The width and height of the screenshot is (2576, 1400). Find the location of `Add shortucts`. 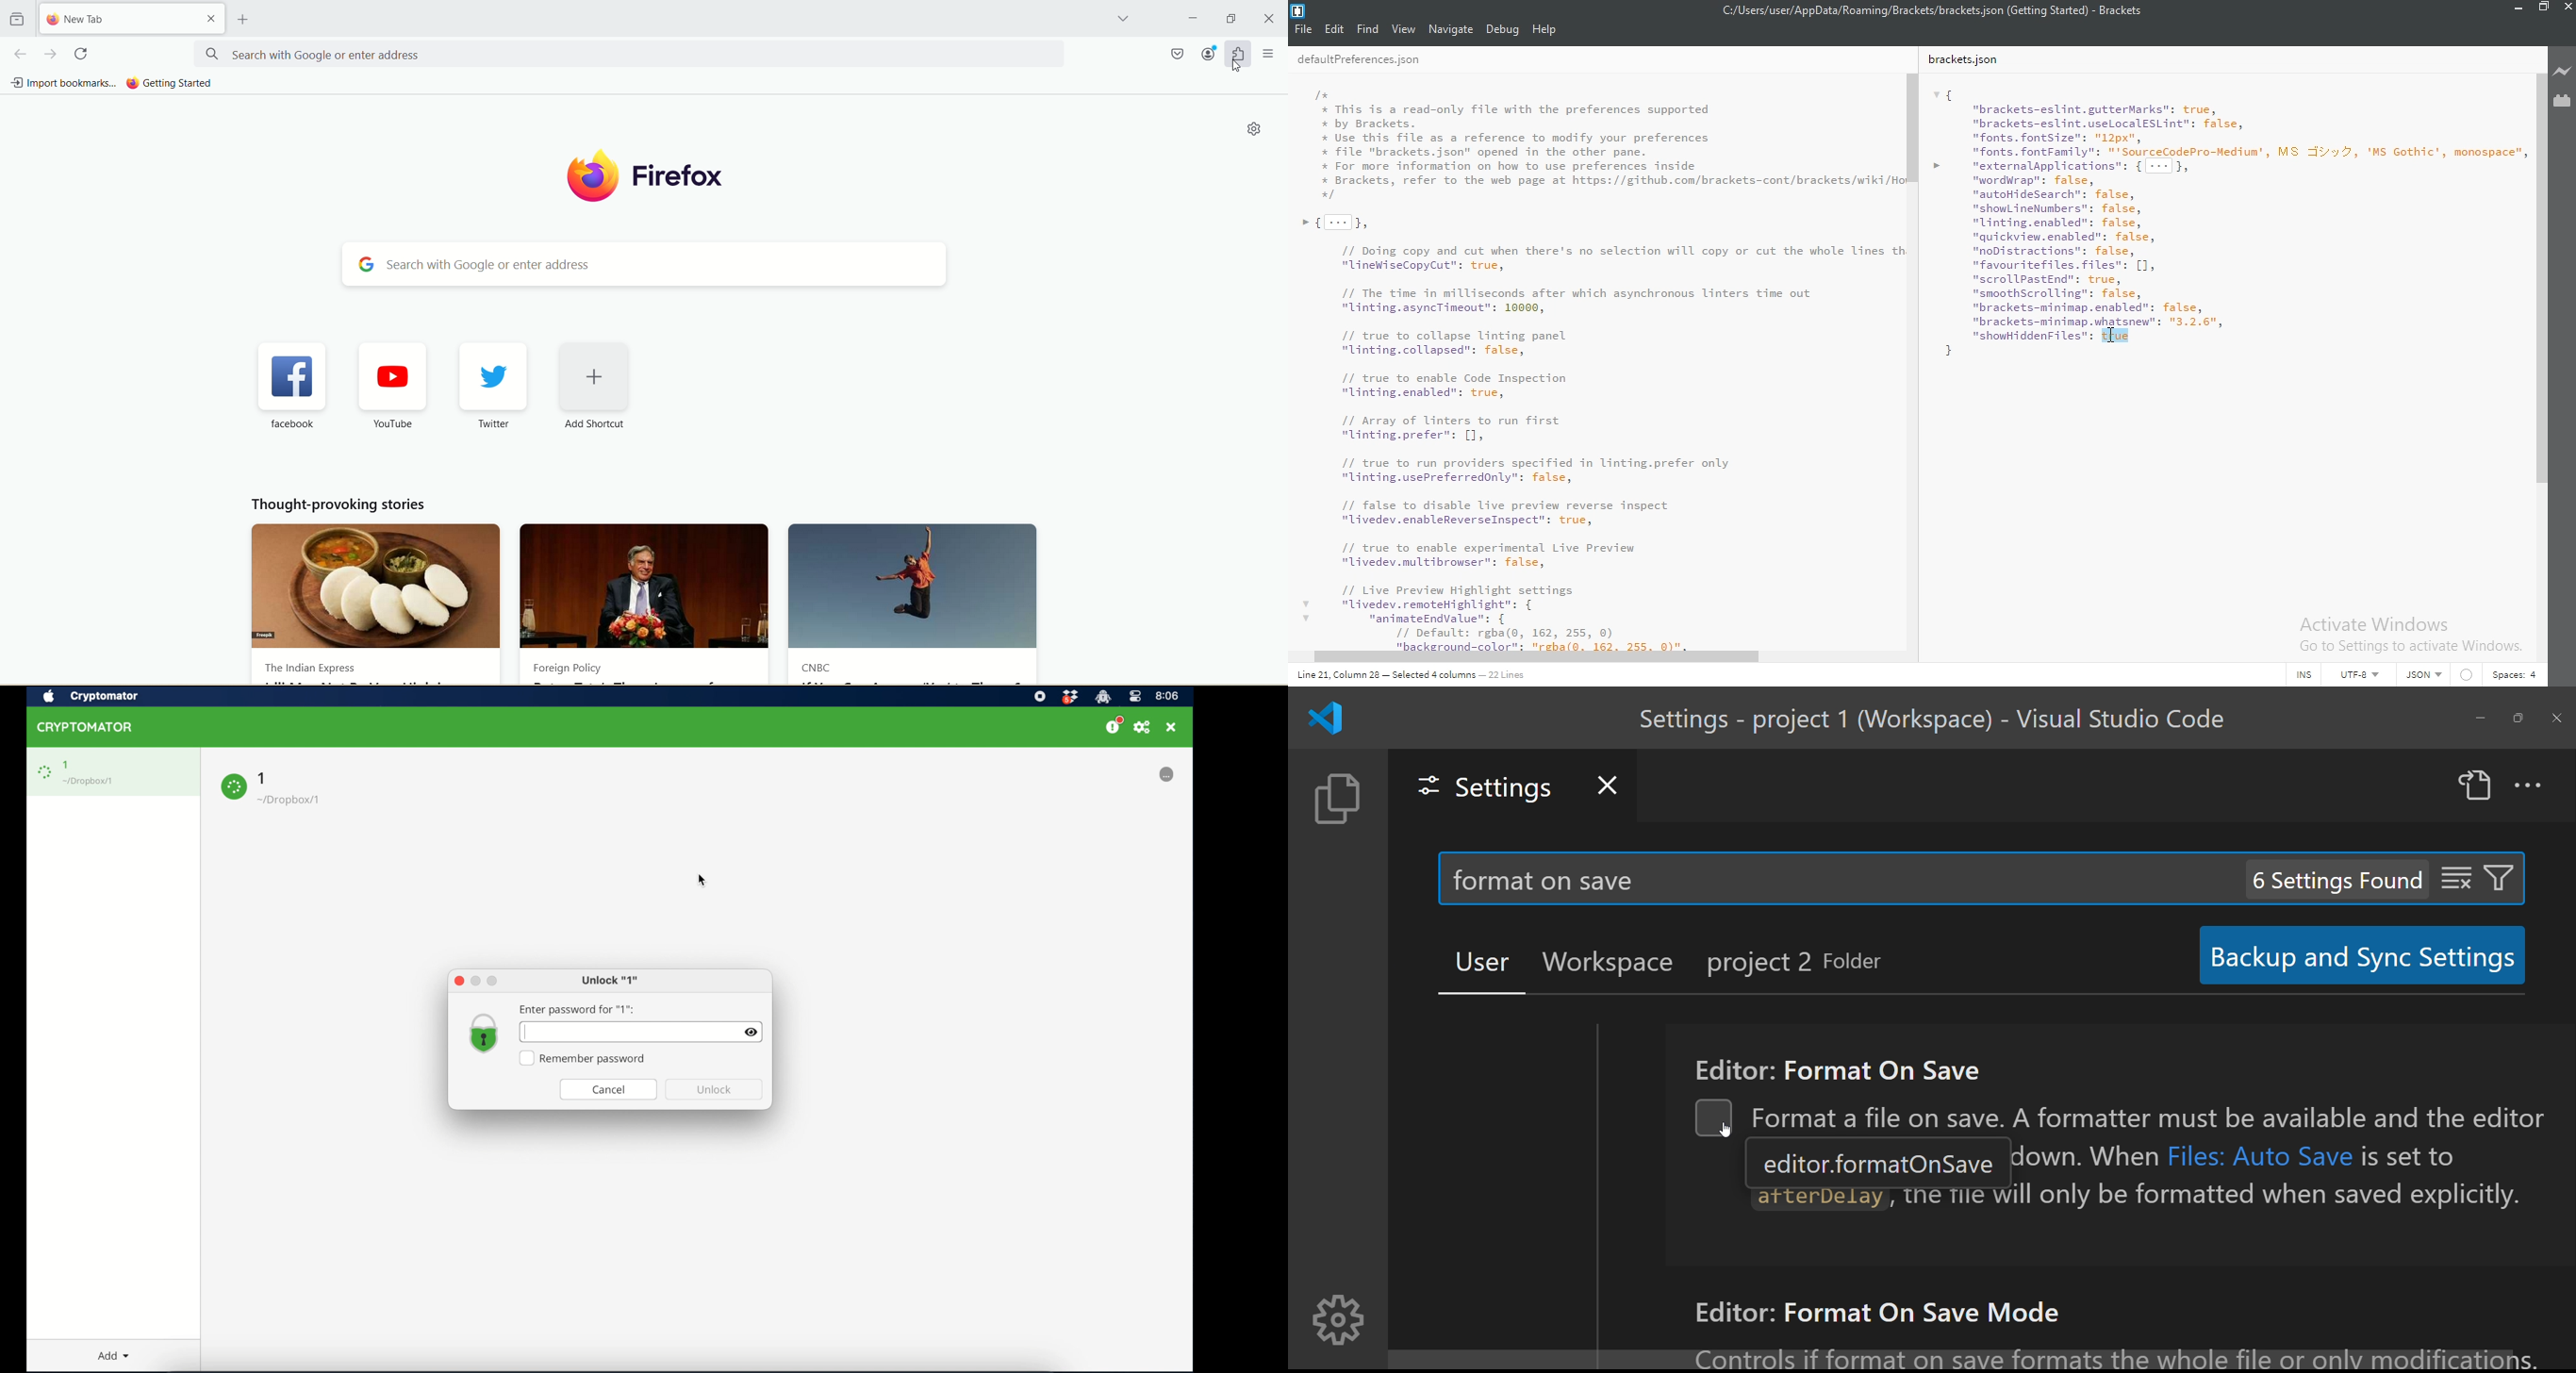

Add shortucts is located at coordinates (596, 388).